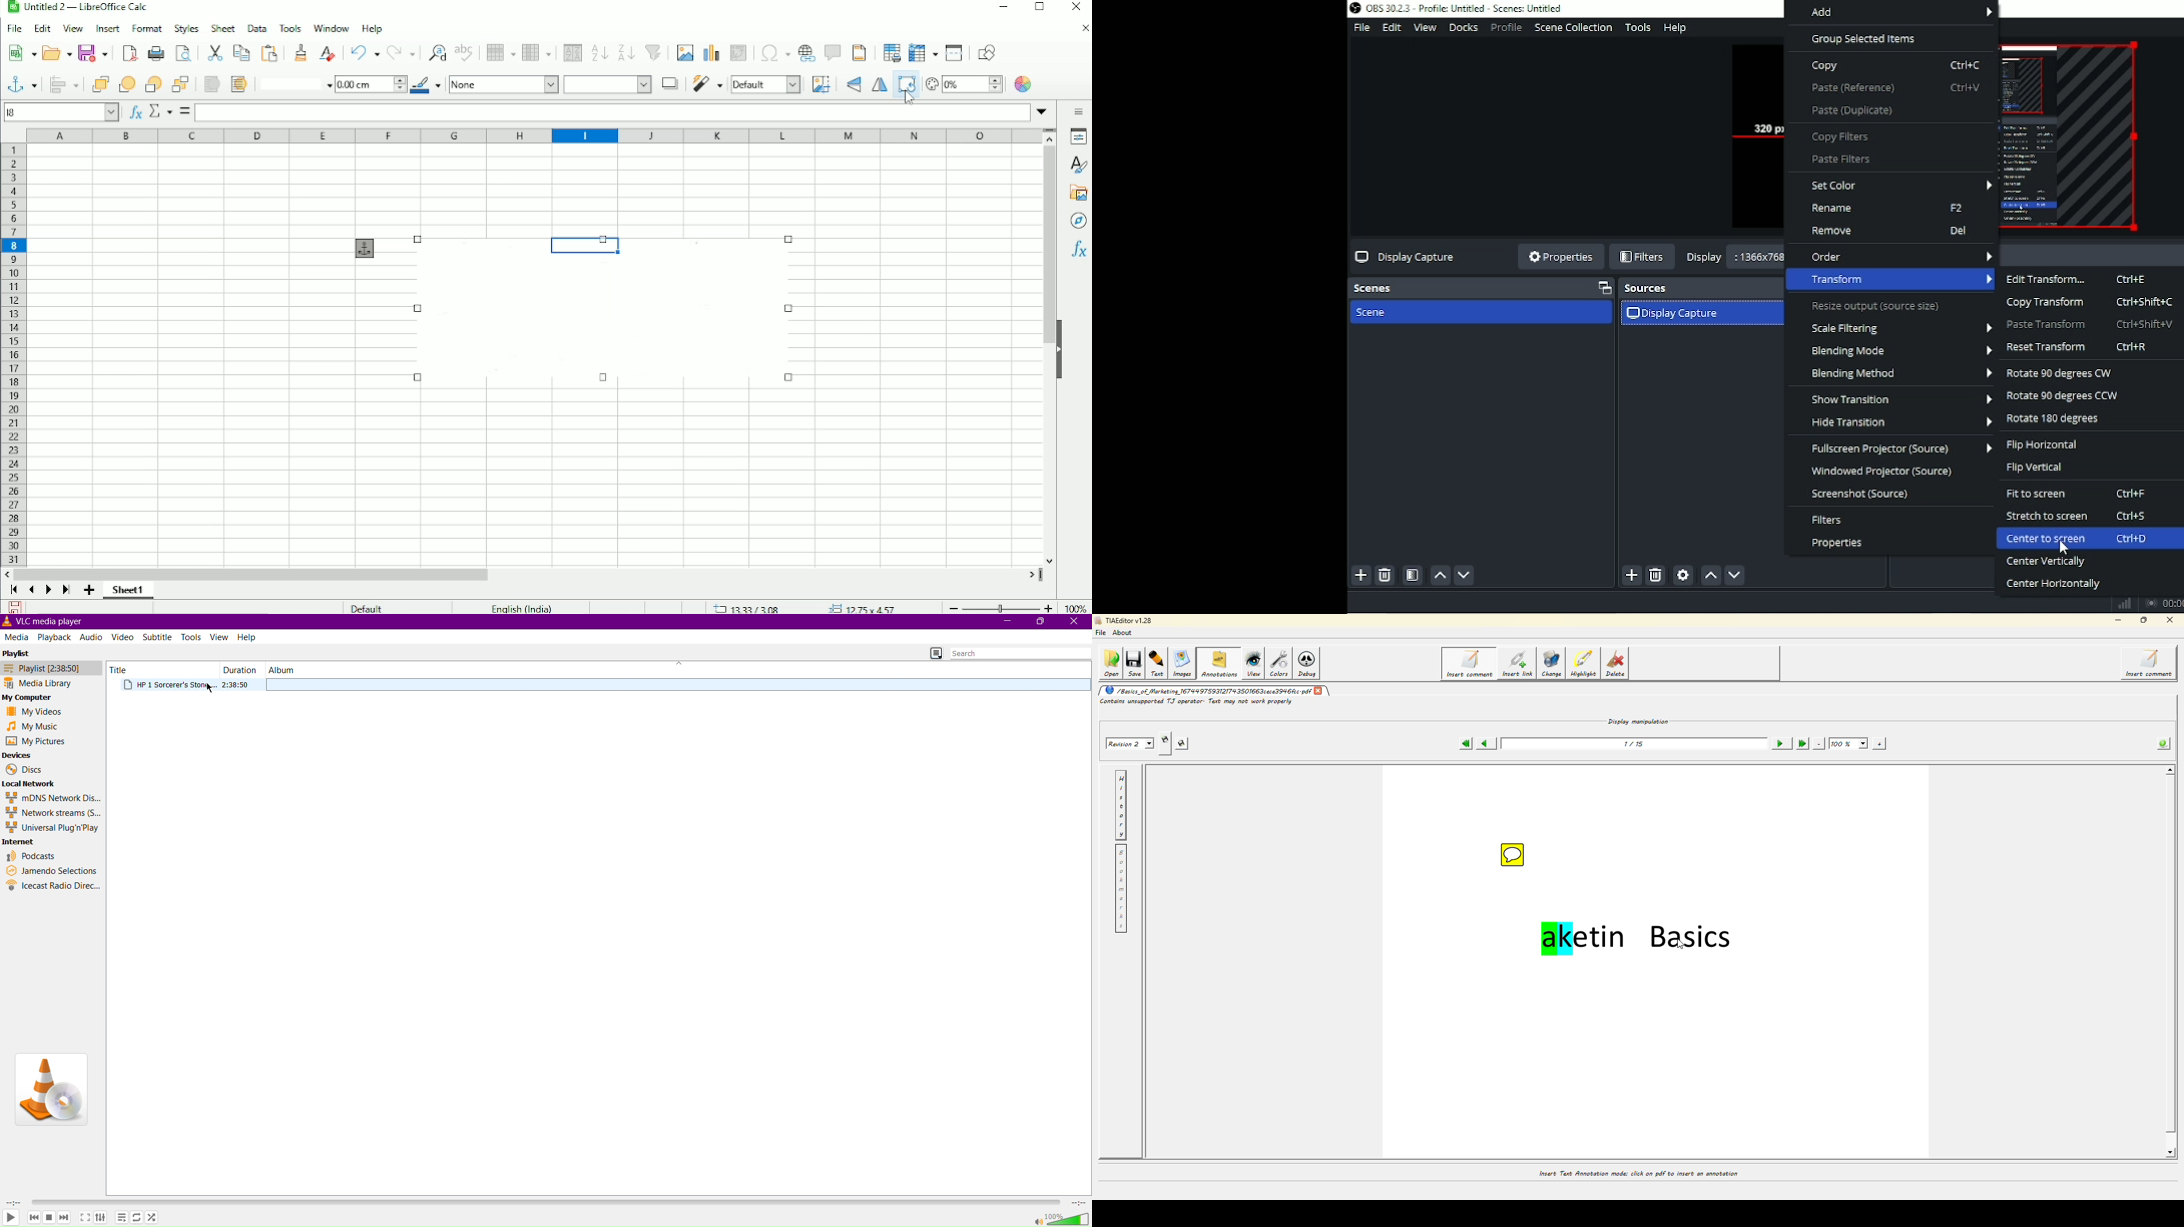 The width and height of the screenshot is (2184, 1232). I want to click on Insert, so click(106, 28).